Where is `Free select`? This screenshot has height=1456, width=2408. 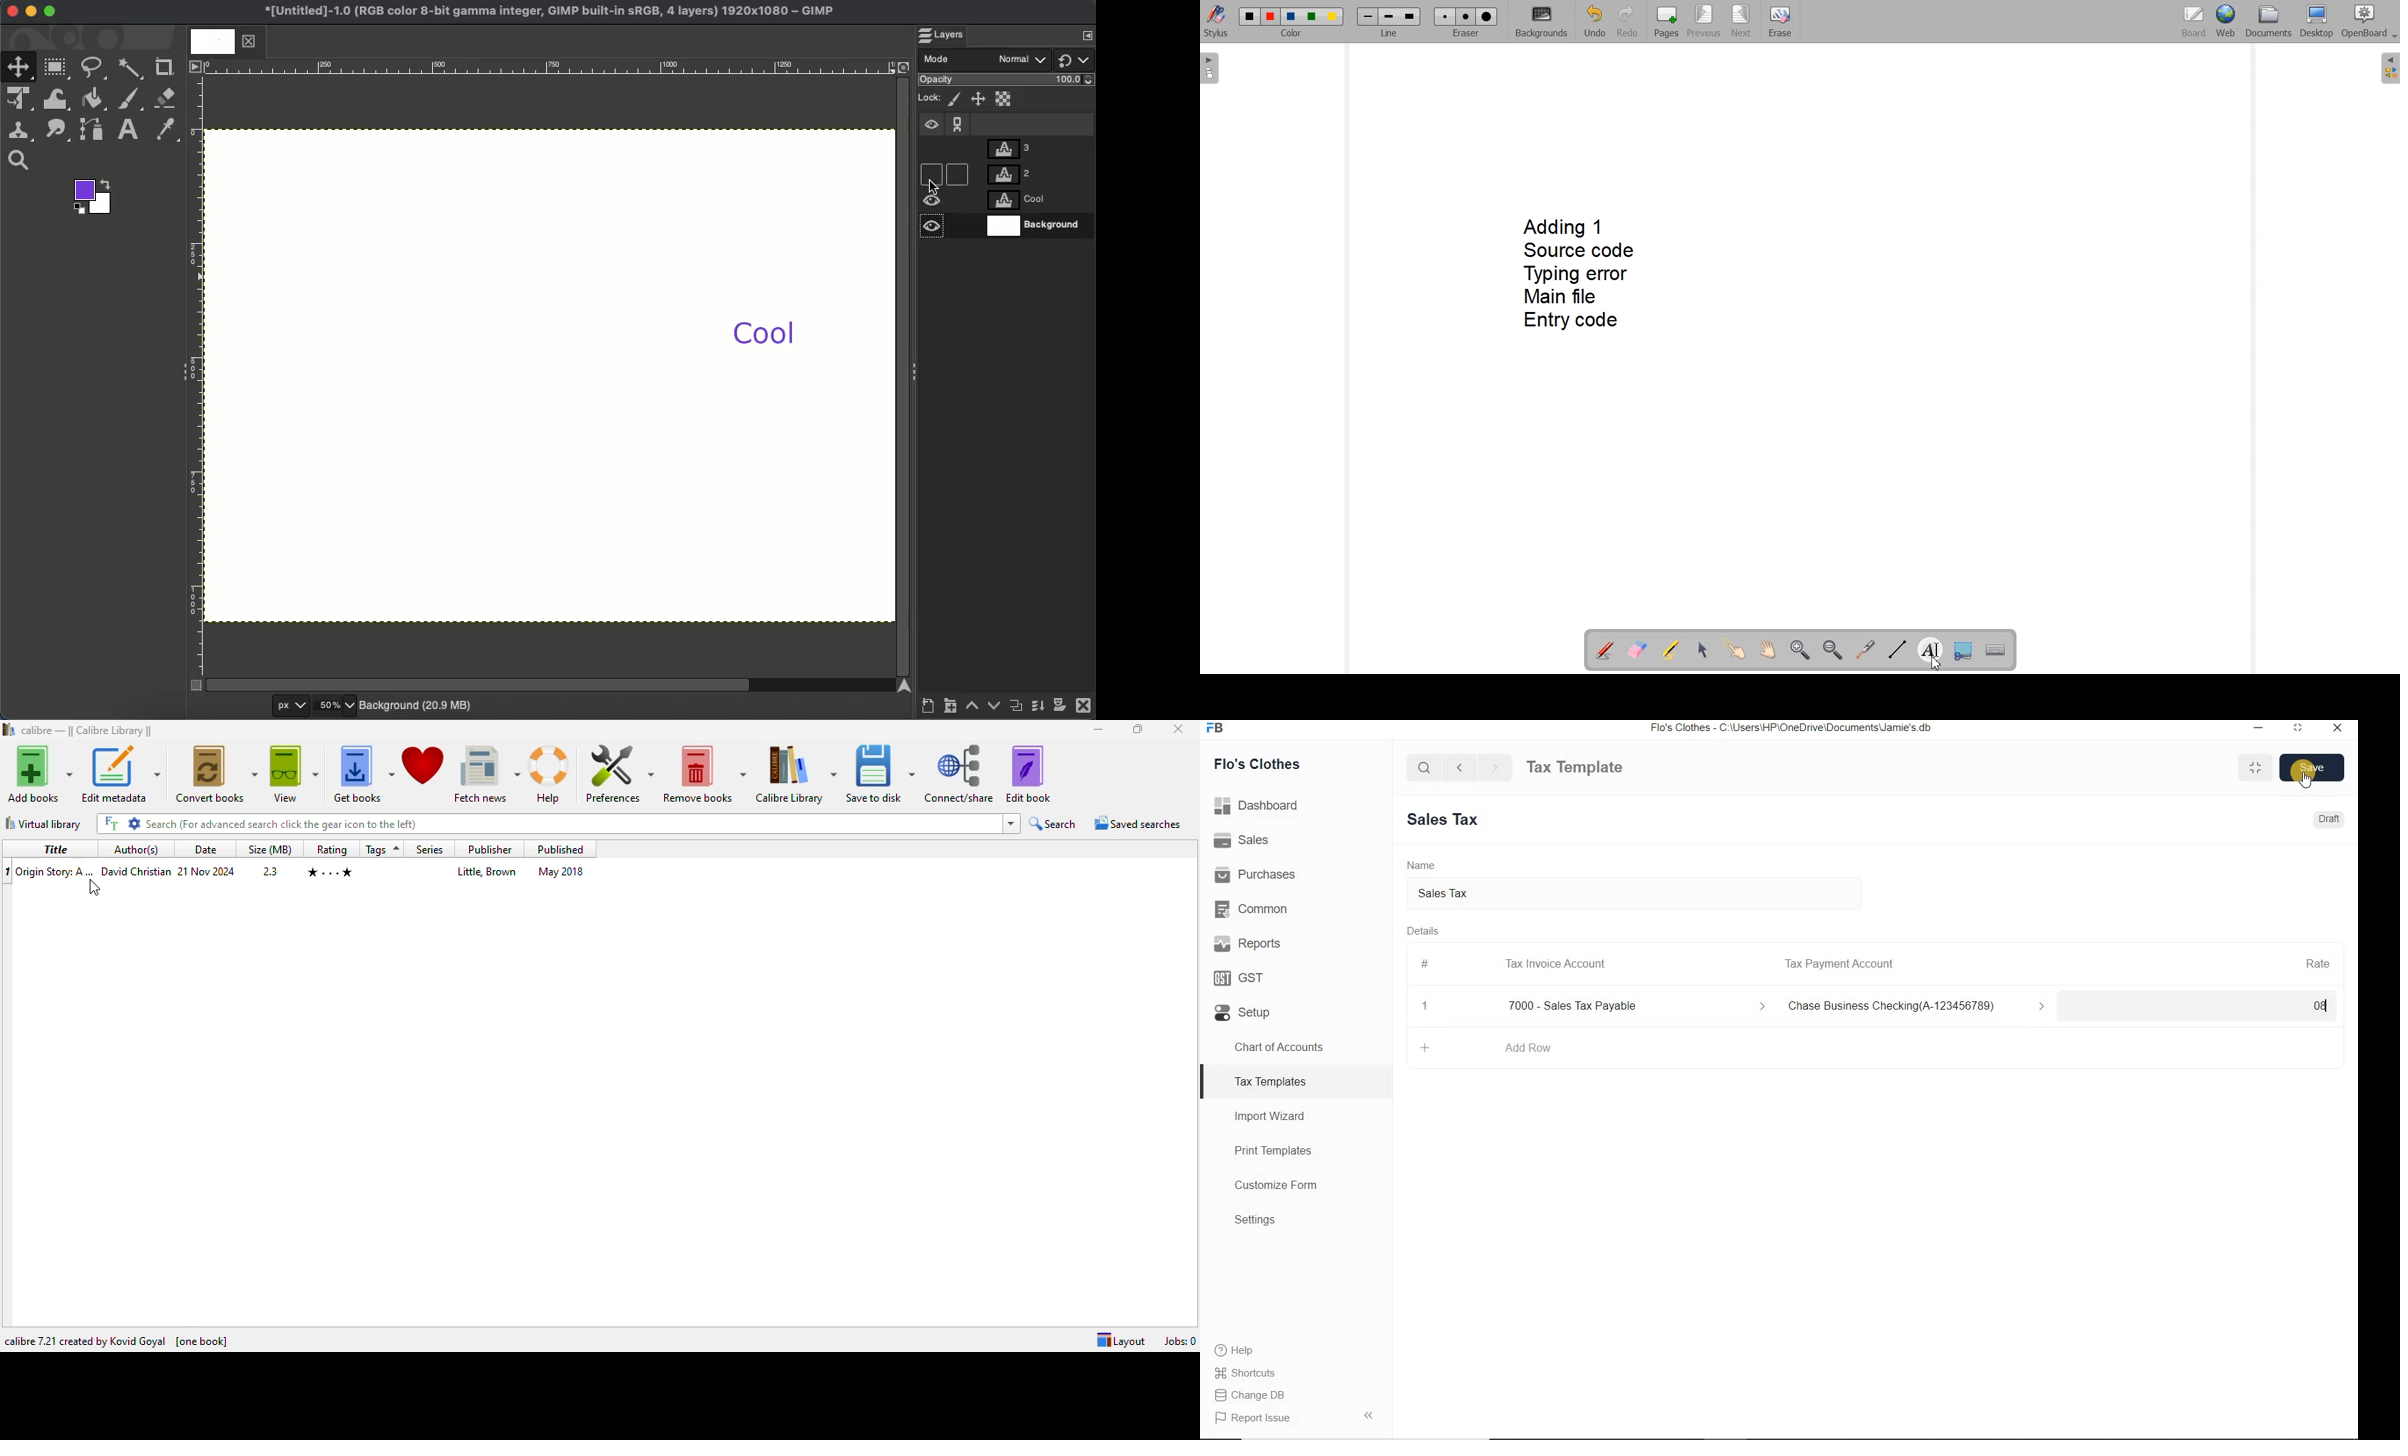
Free select is located at coordinates (97, 68).